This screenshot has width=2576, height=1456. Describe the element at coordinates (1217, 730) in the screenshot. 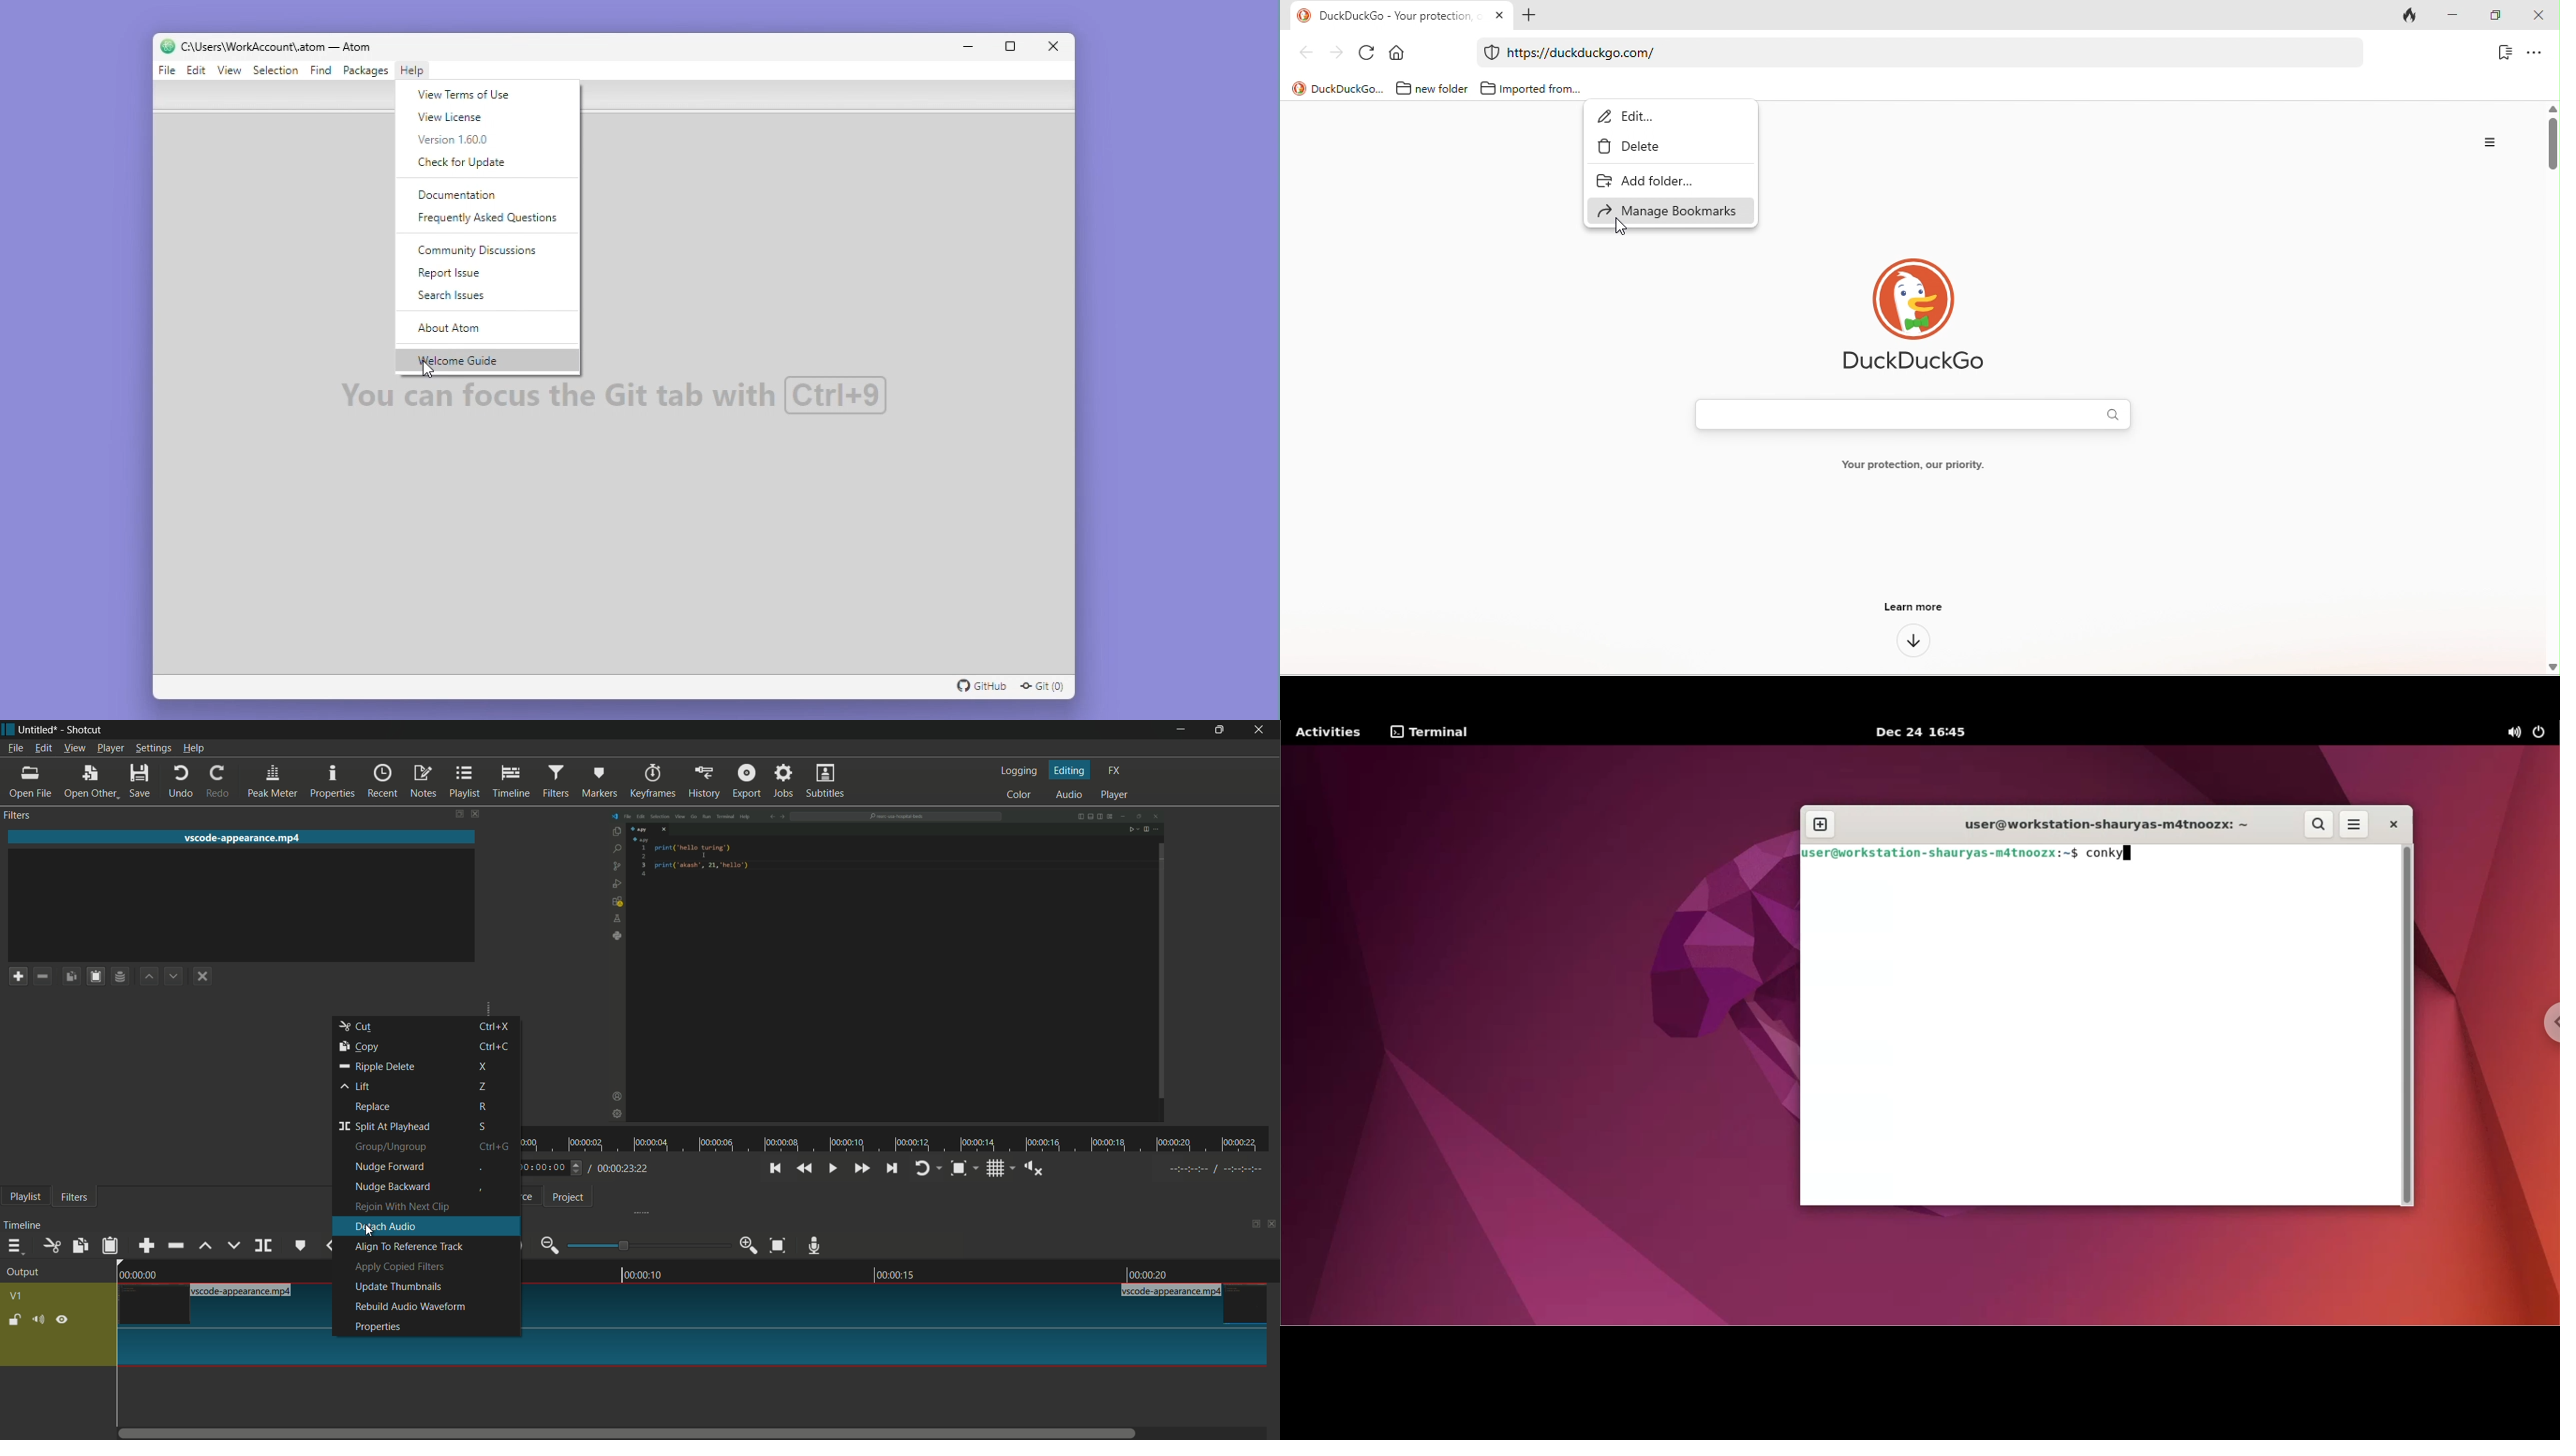

I see `maximize` at that location.